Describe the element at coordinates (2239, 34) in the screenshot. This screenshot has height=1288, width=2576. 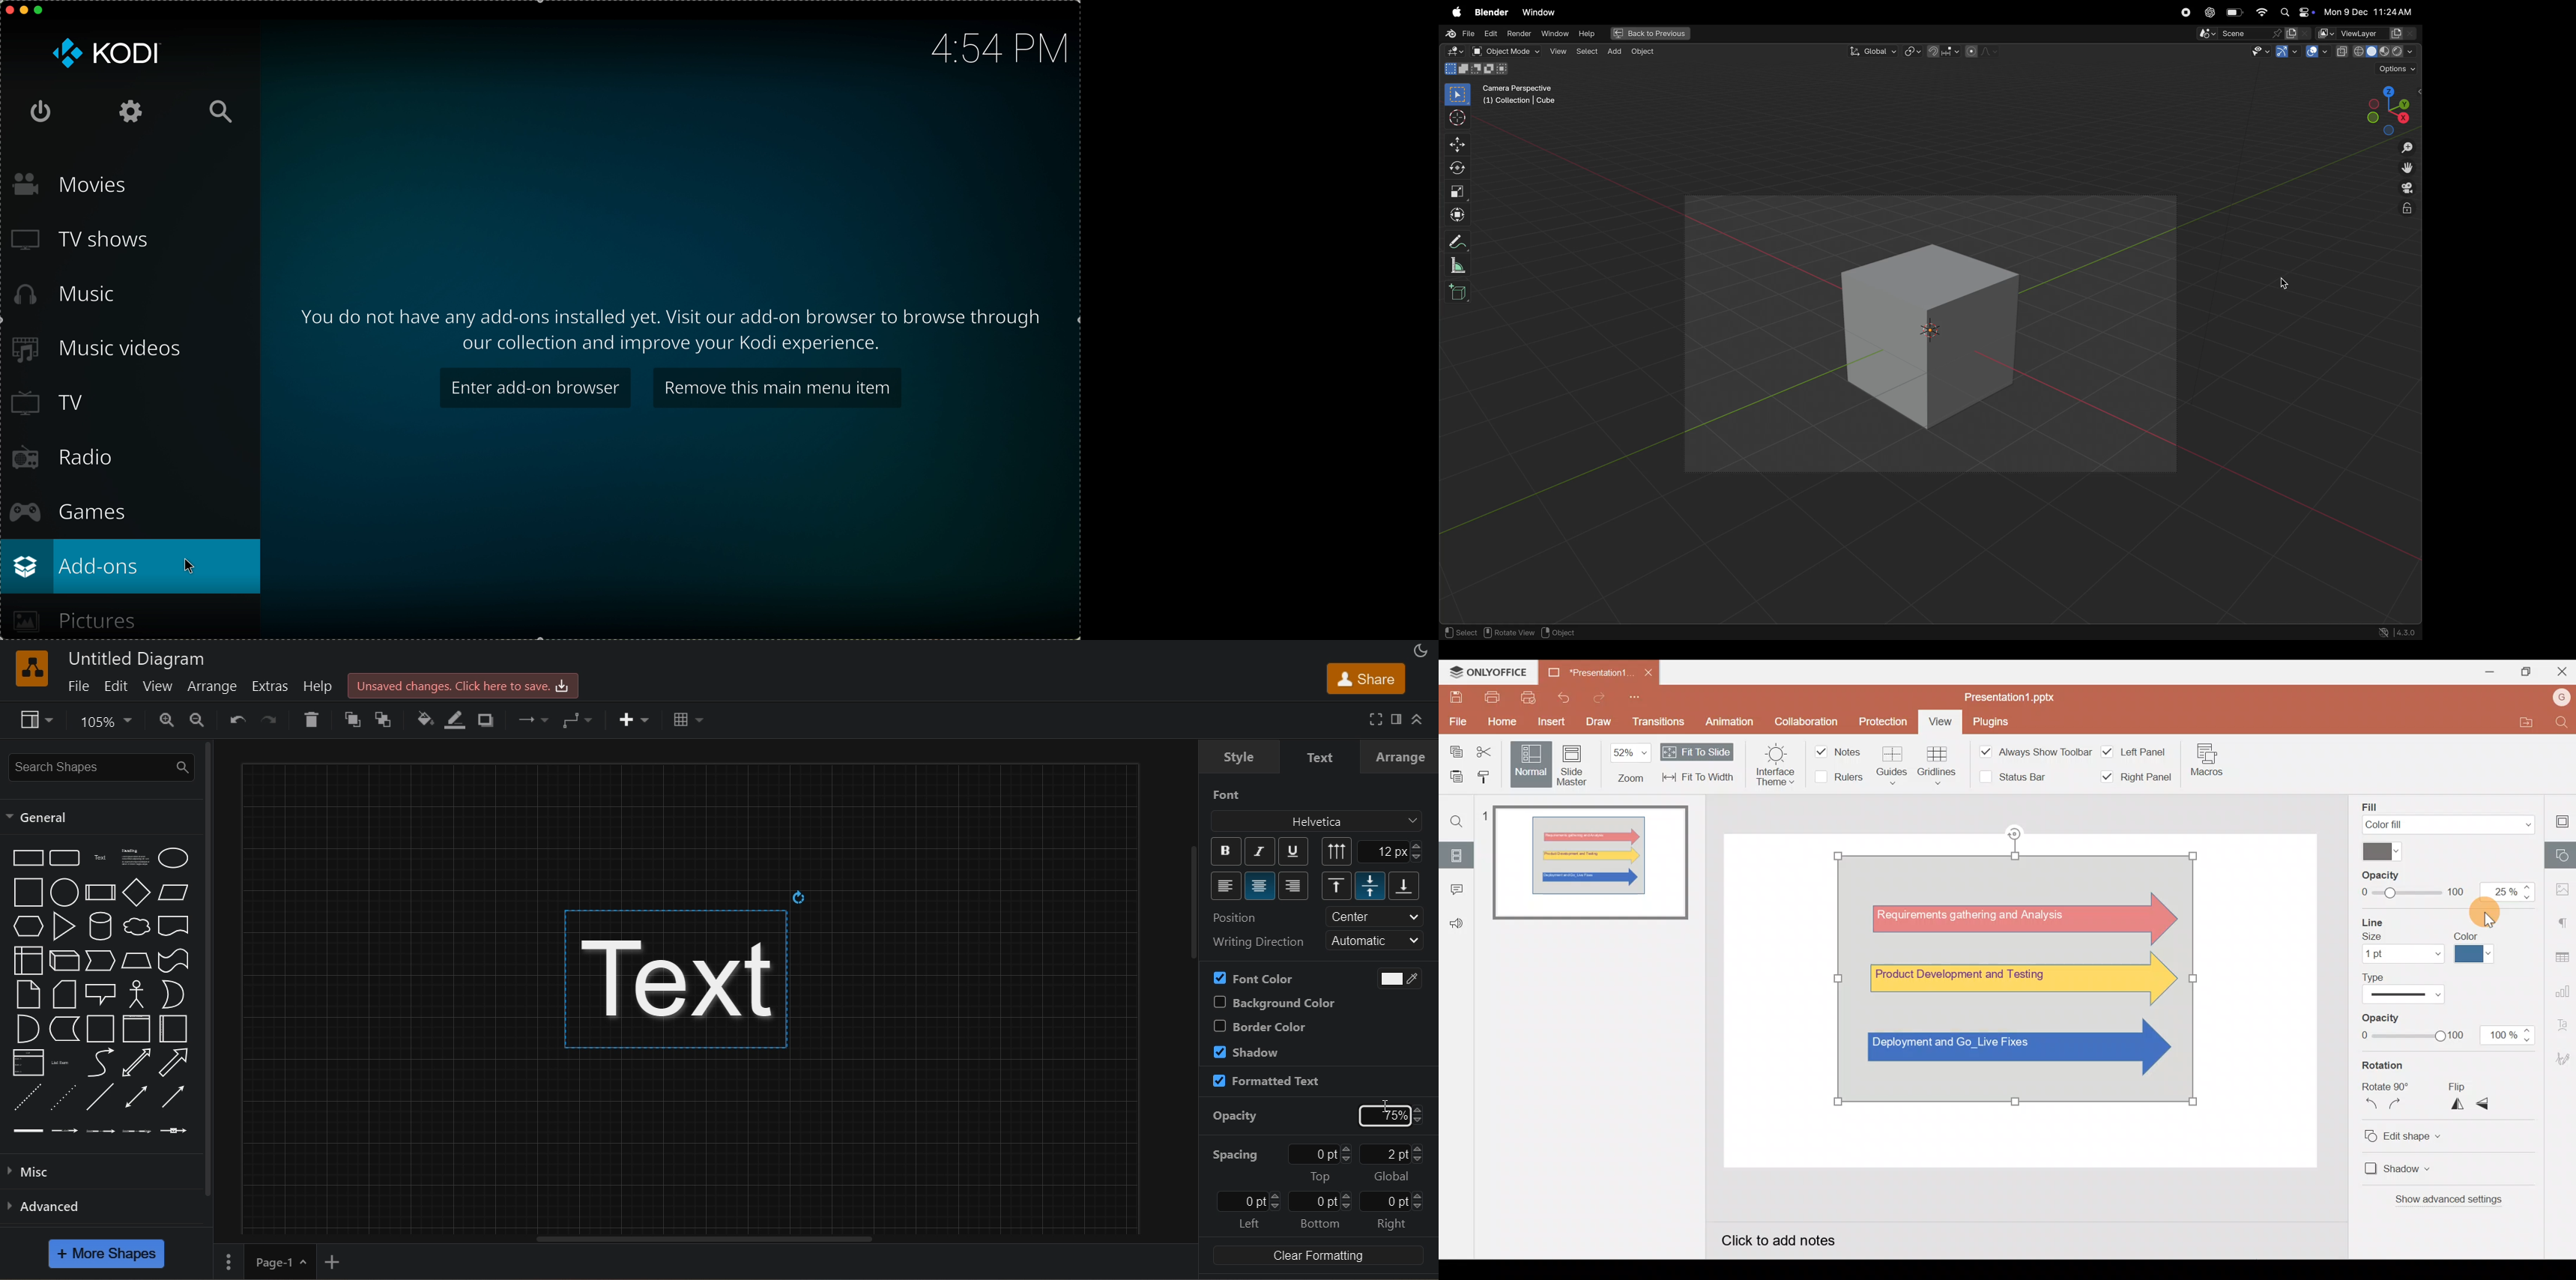
I see `scene` at that location.